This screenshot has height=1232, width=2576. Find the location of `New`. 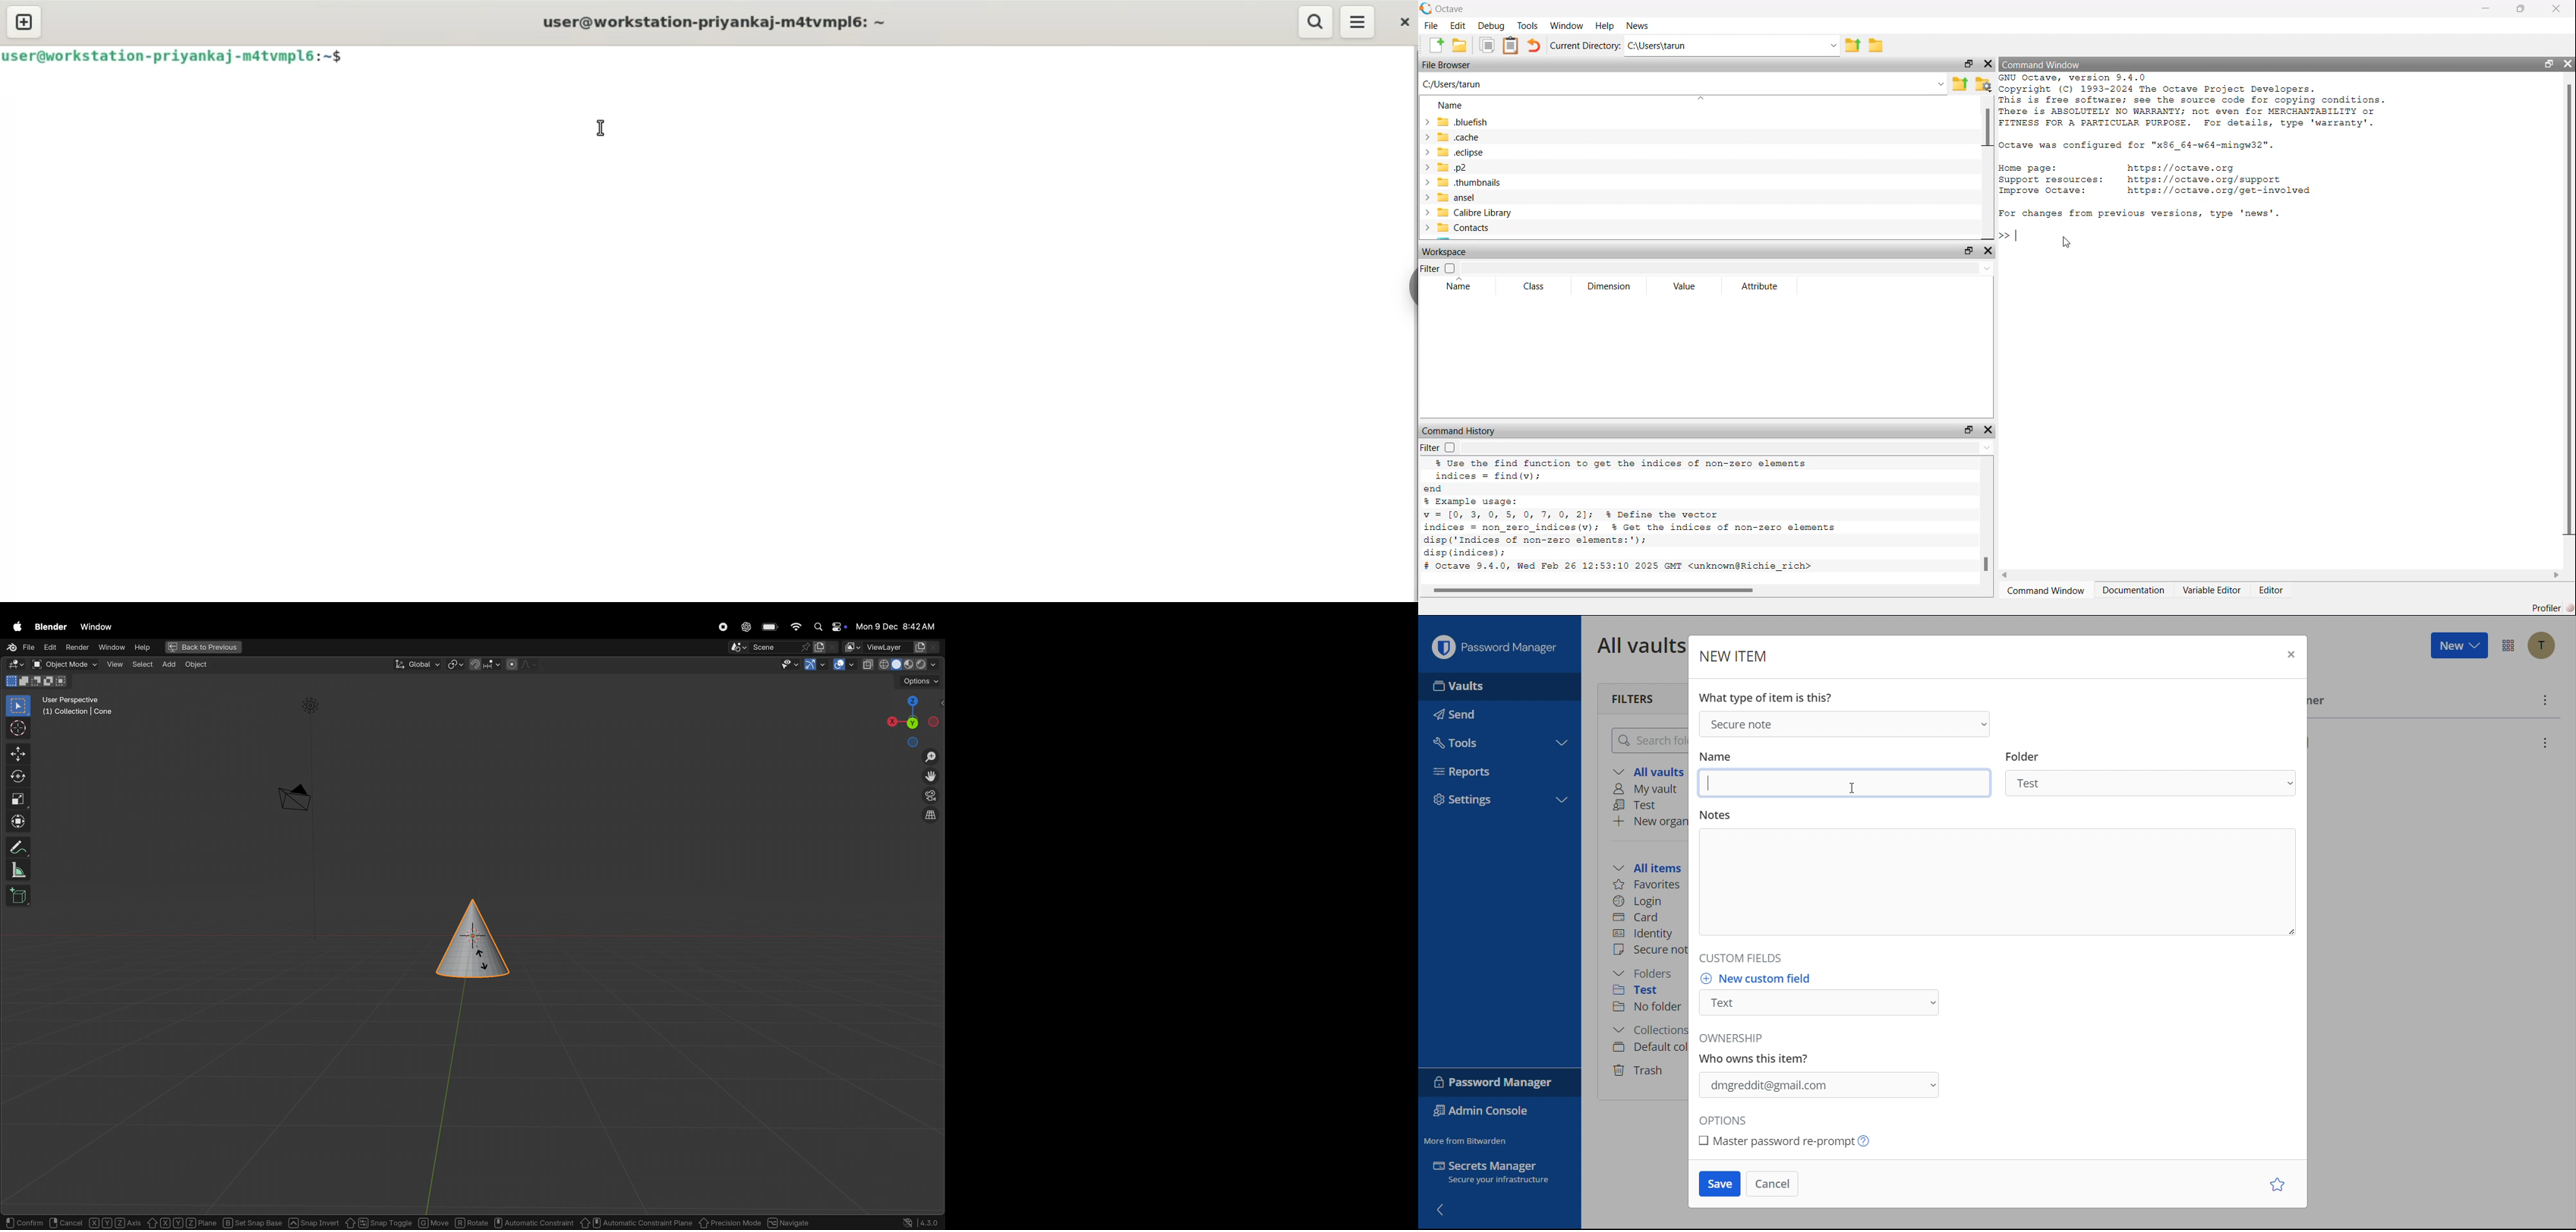

New is located at coordinates (2458, 646).